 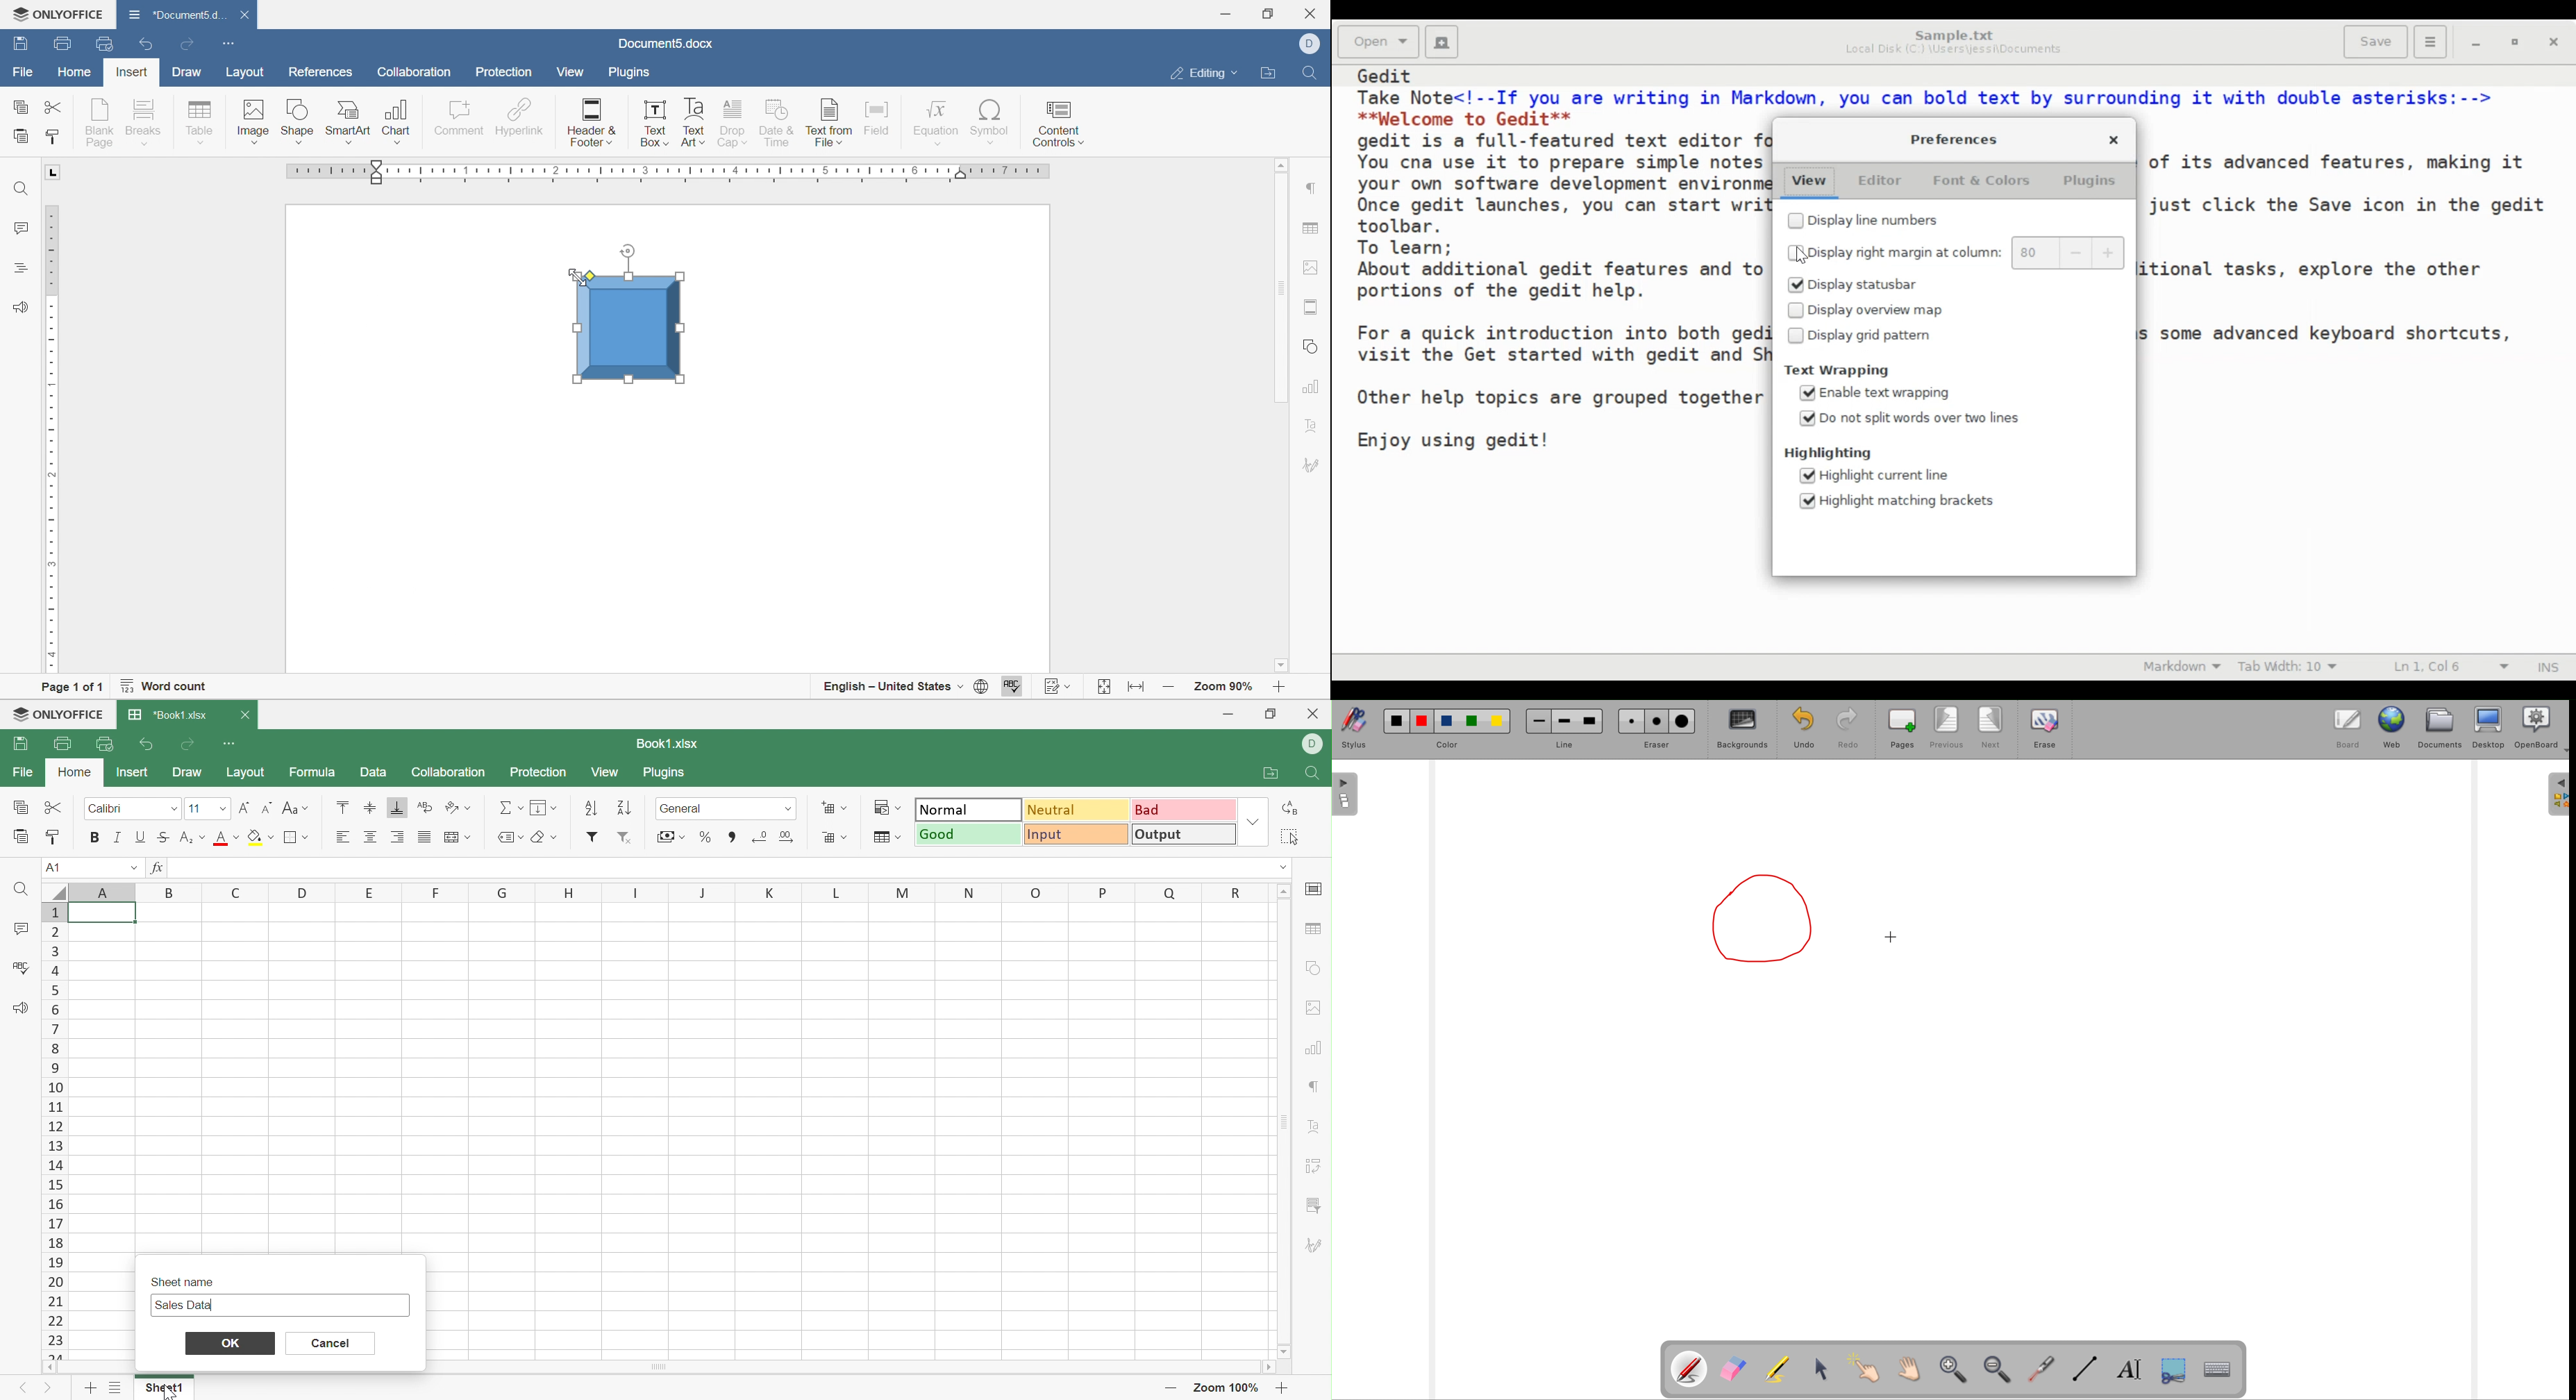 I want to click on File, so click(x=24, y=771).